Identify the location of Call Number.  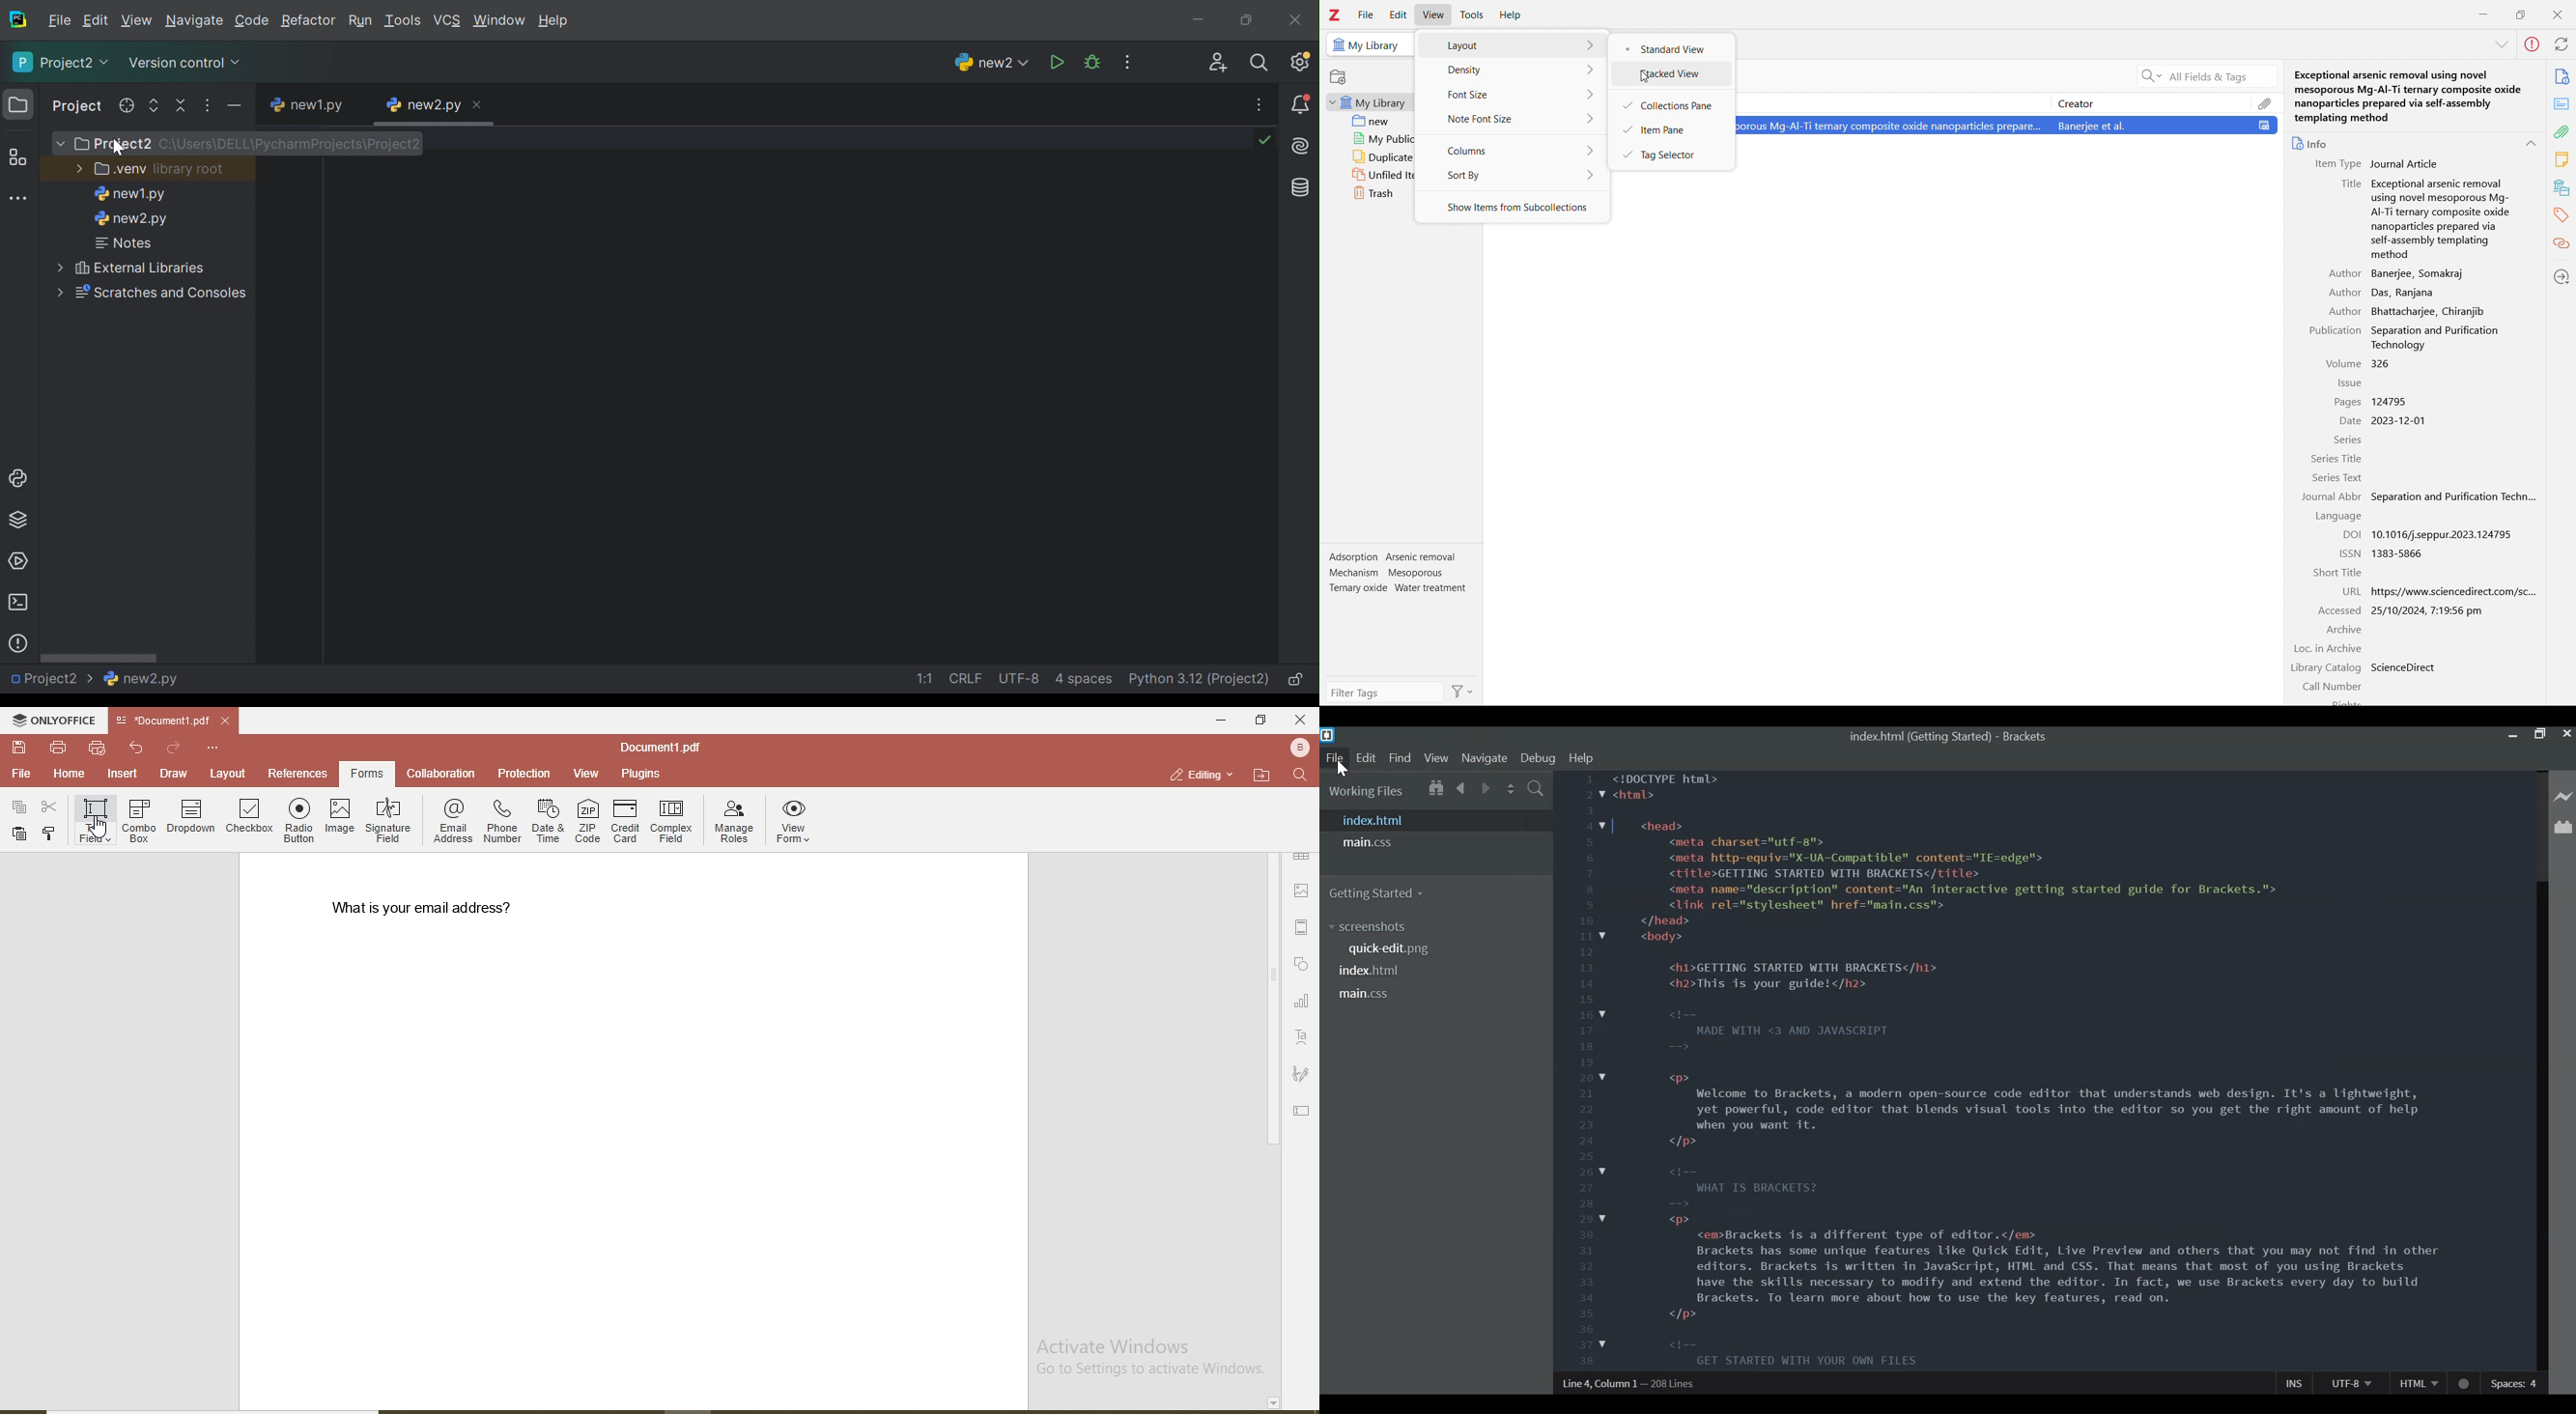
(2332, 684).